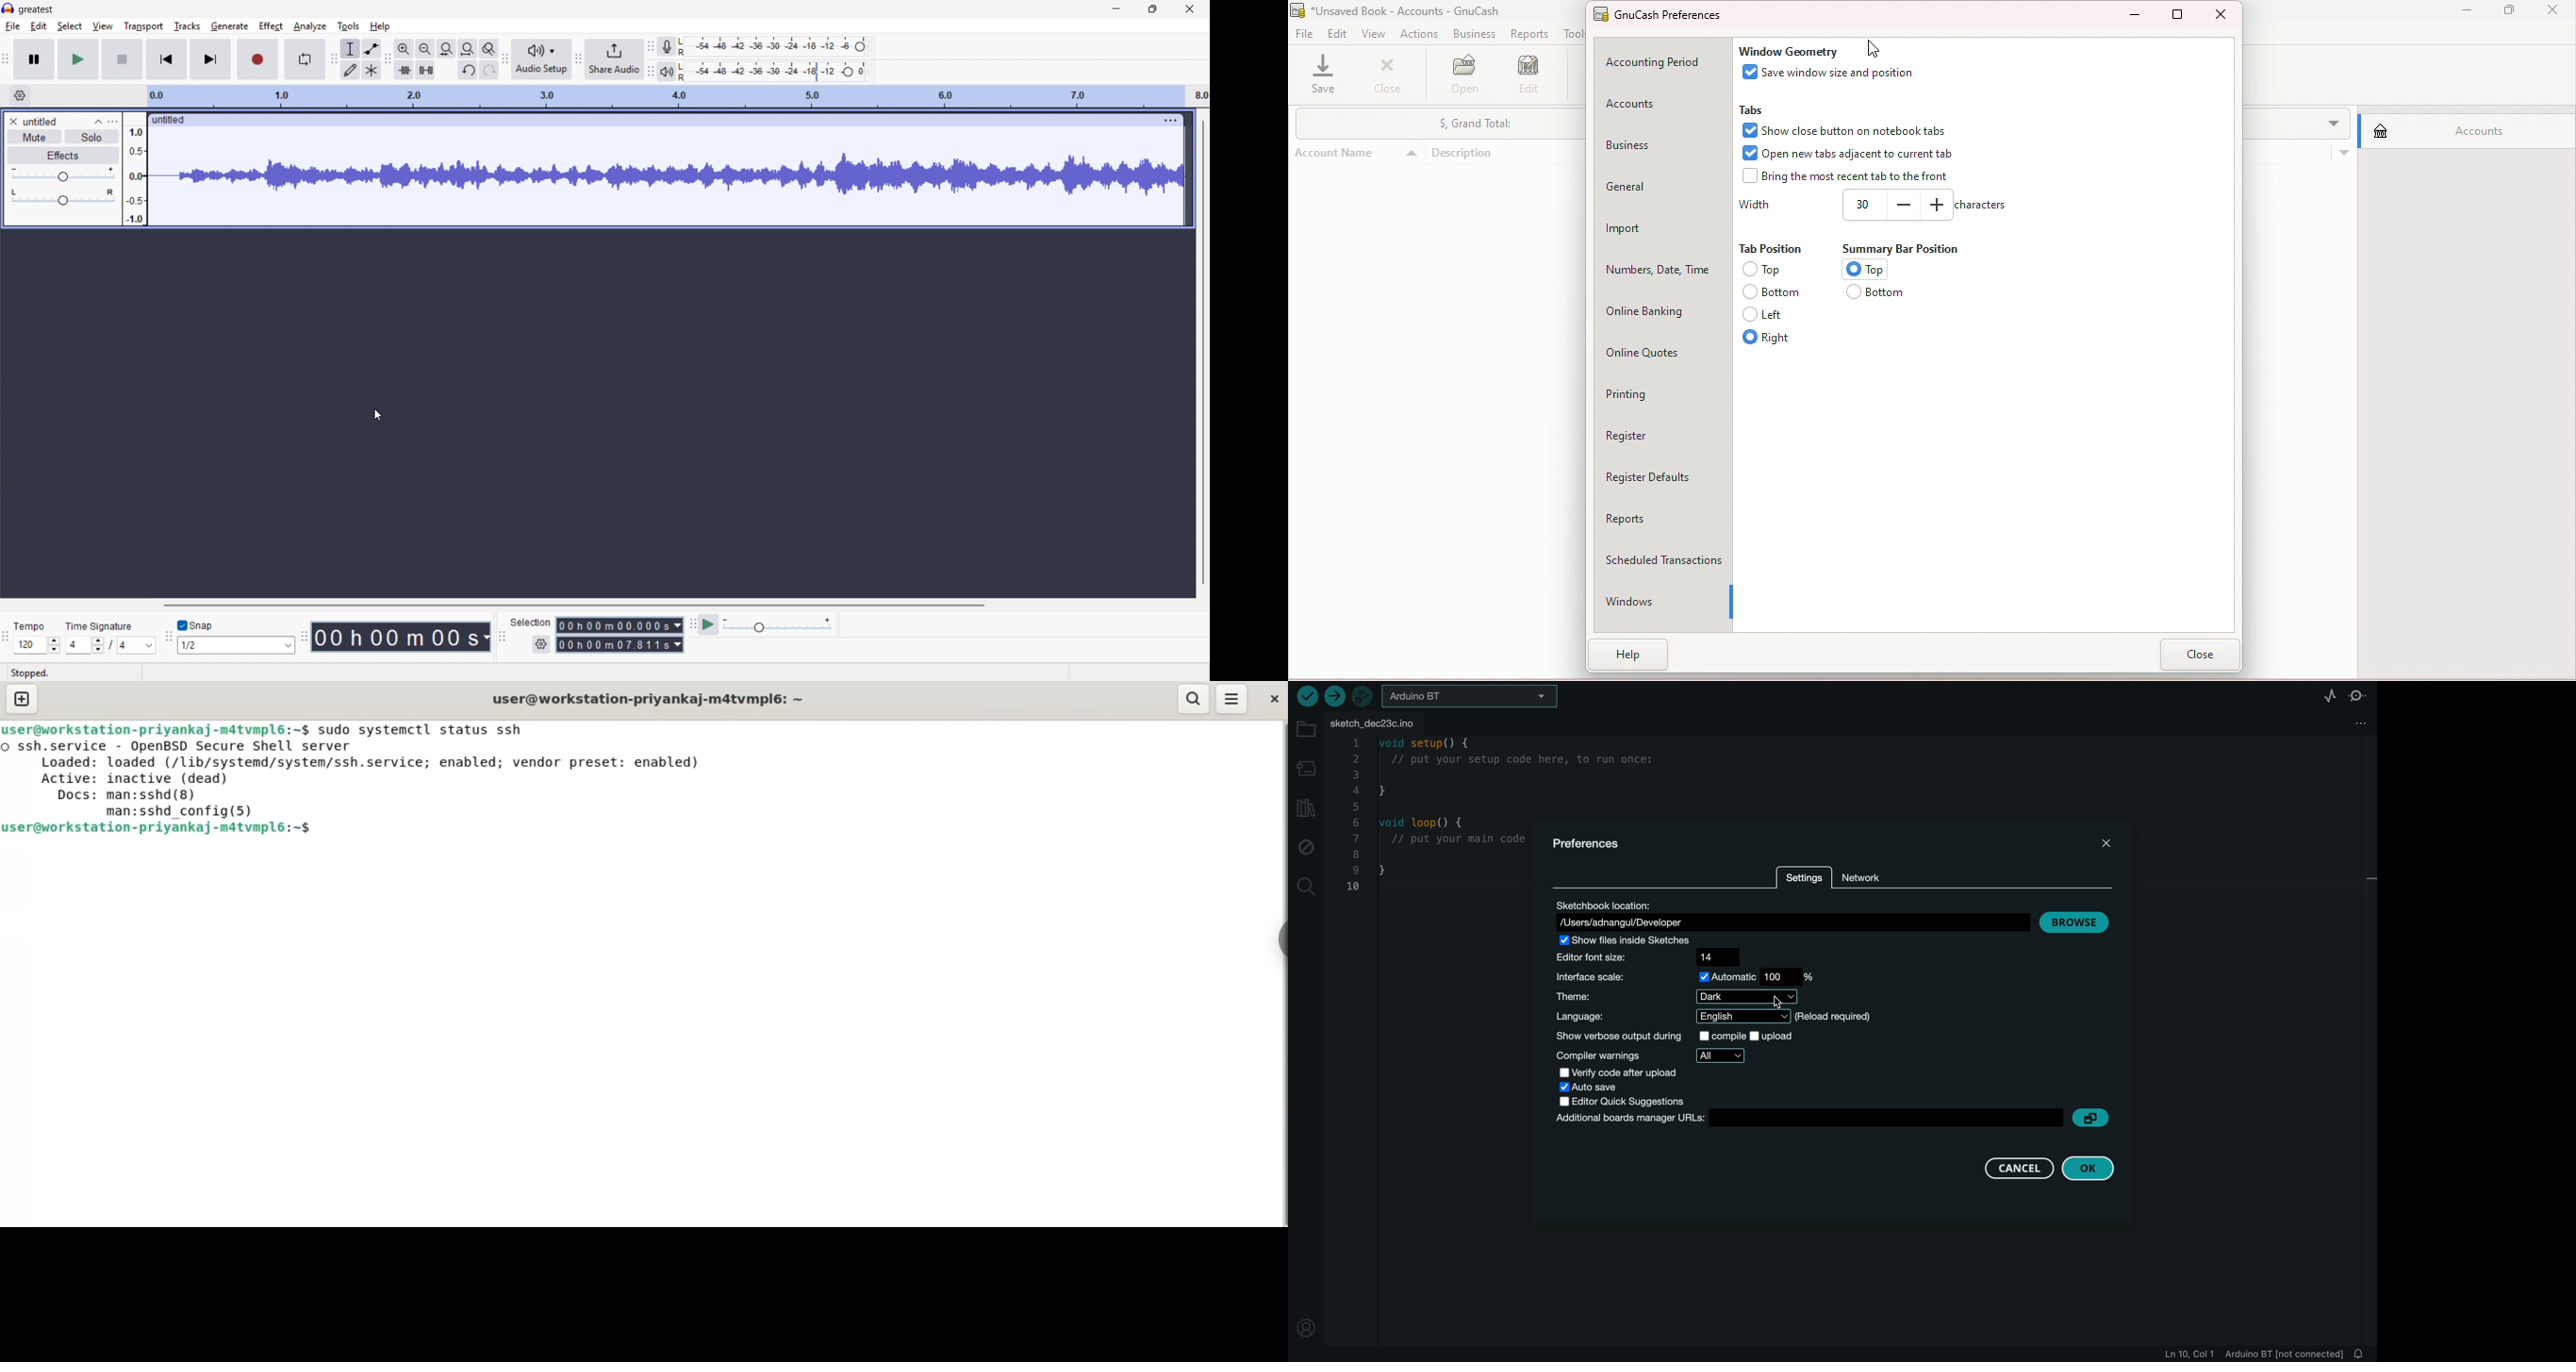  What do you see at coordinates (134, 168) in the screenshot?
I see `amplitude` at bounding box center [134, 168].